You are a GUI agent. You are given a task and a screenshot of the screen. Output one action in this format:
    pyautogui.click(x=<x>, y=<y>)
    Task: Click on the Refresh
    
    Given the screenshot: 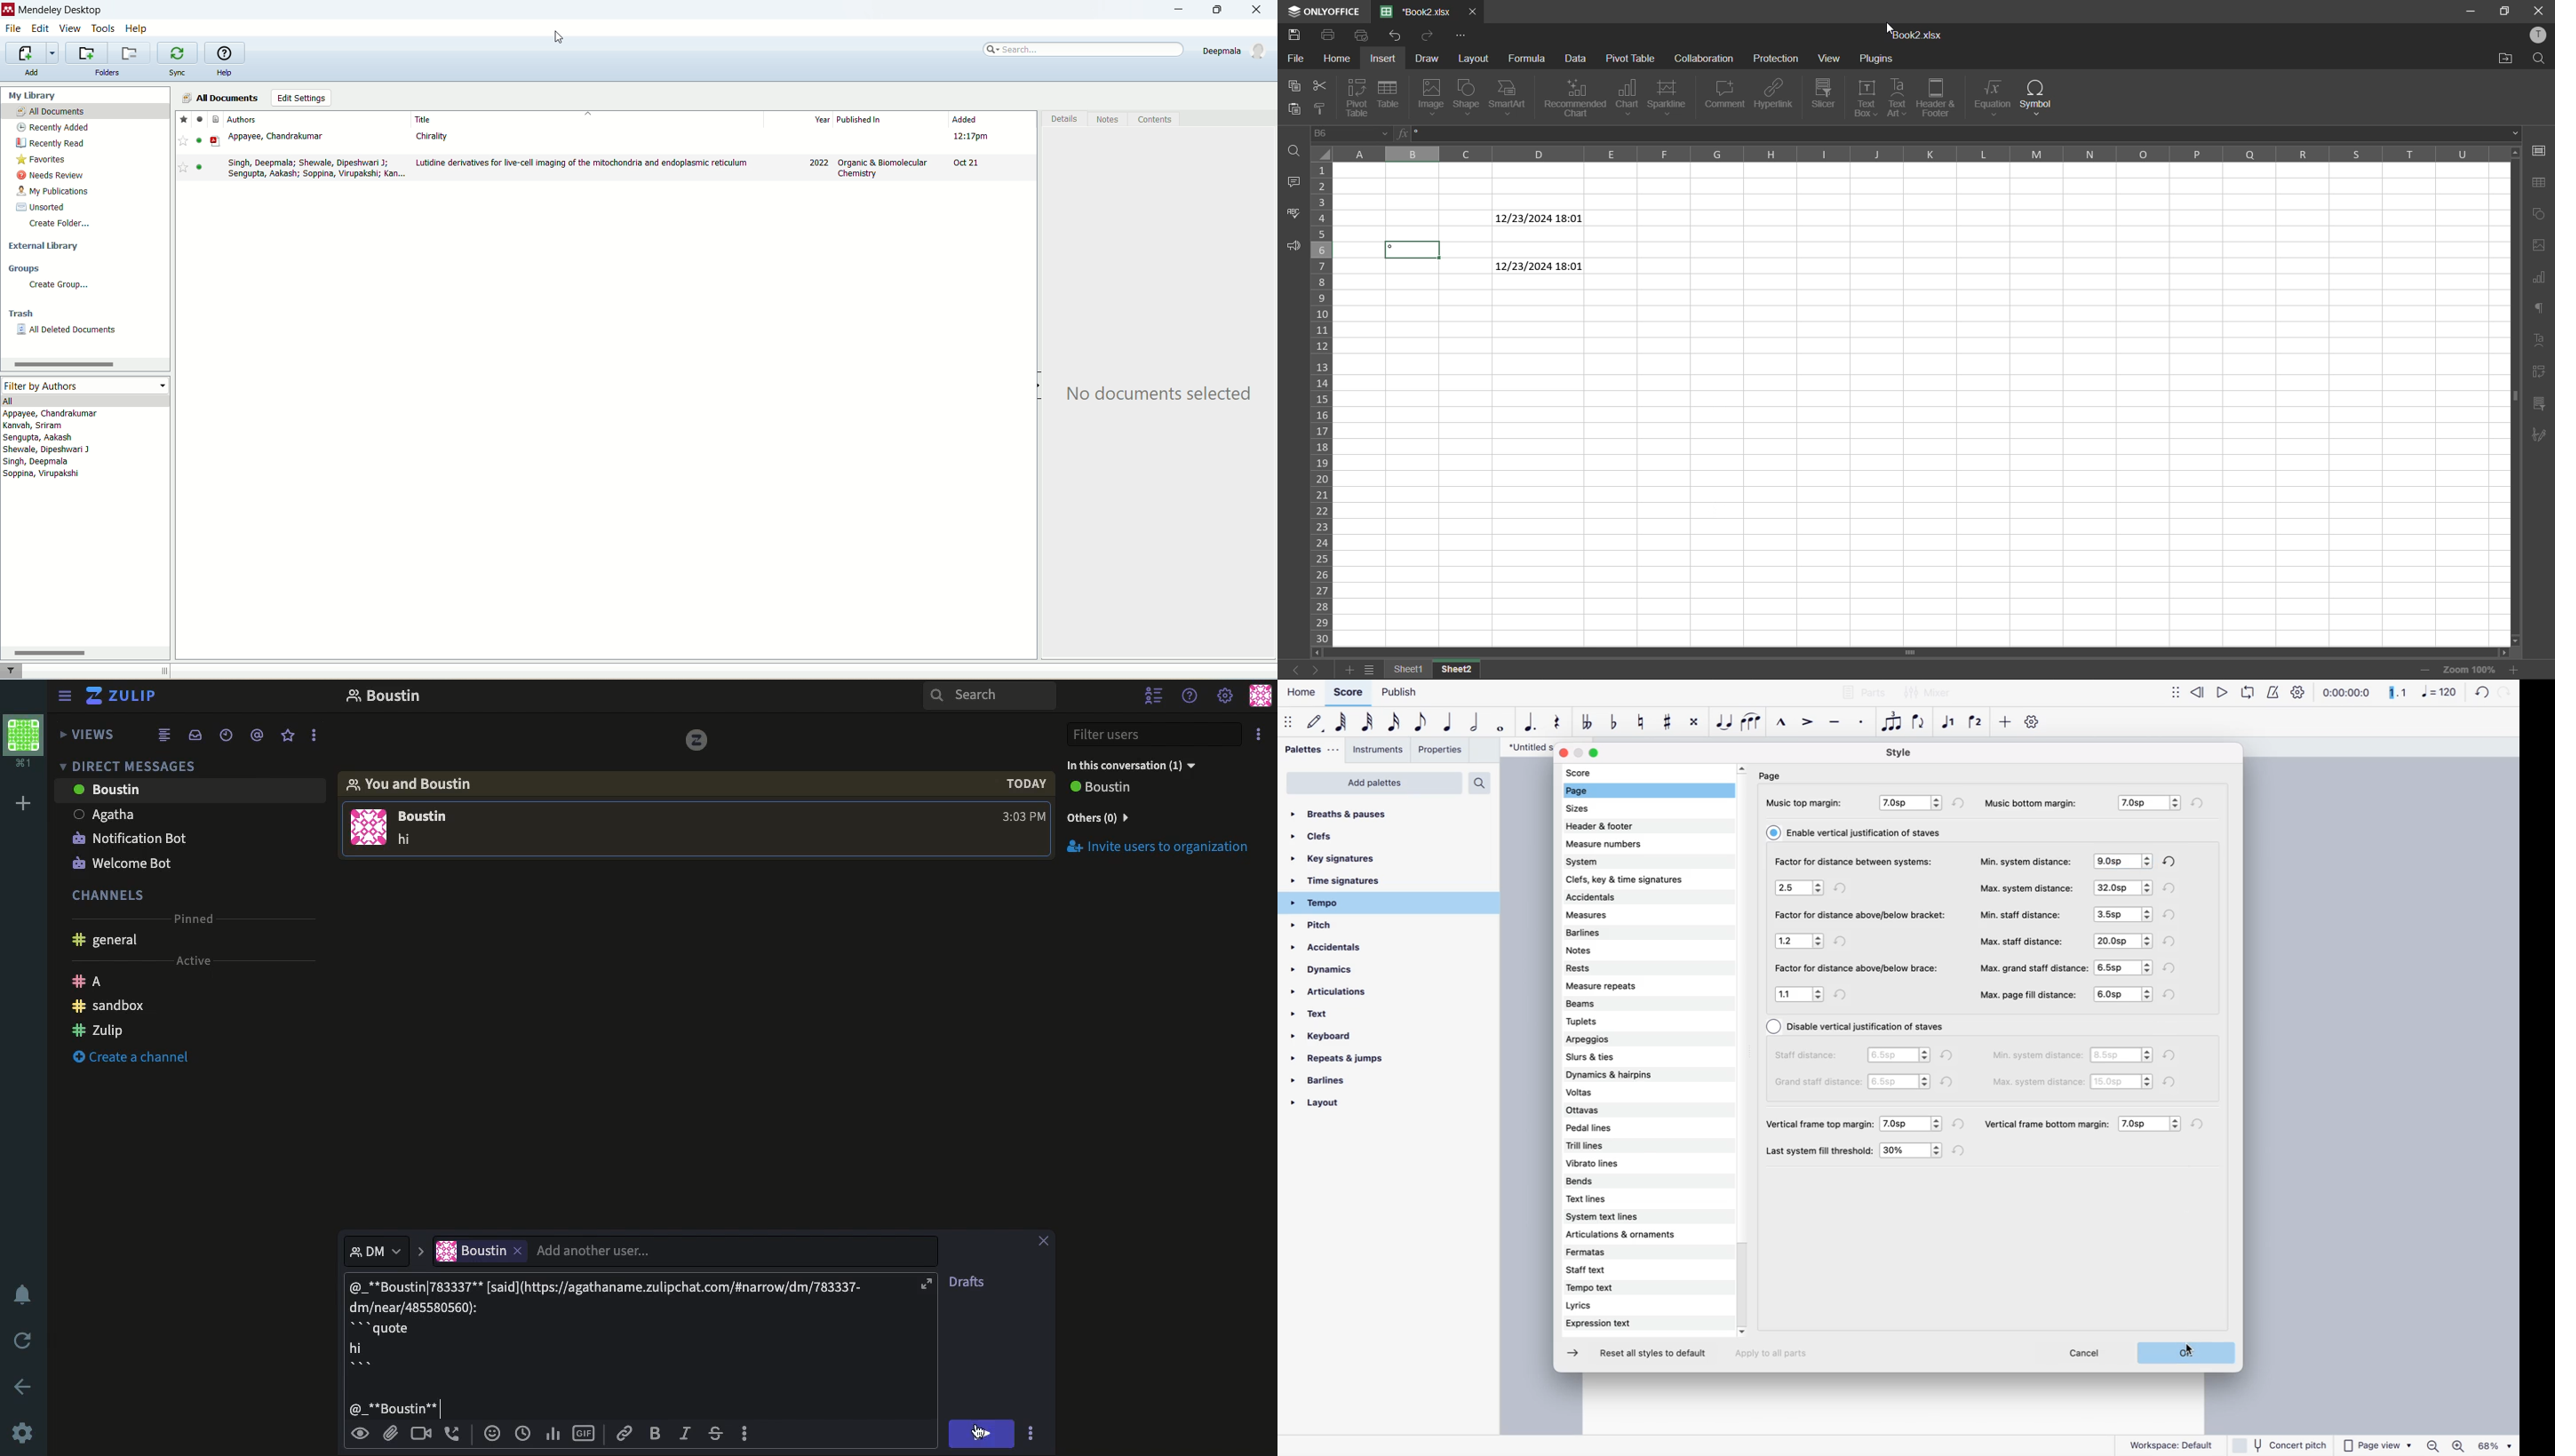 What is the action you would take?
    pyautogui.click(x=25, y=1342)
    